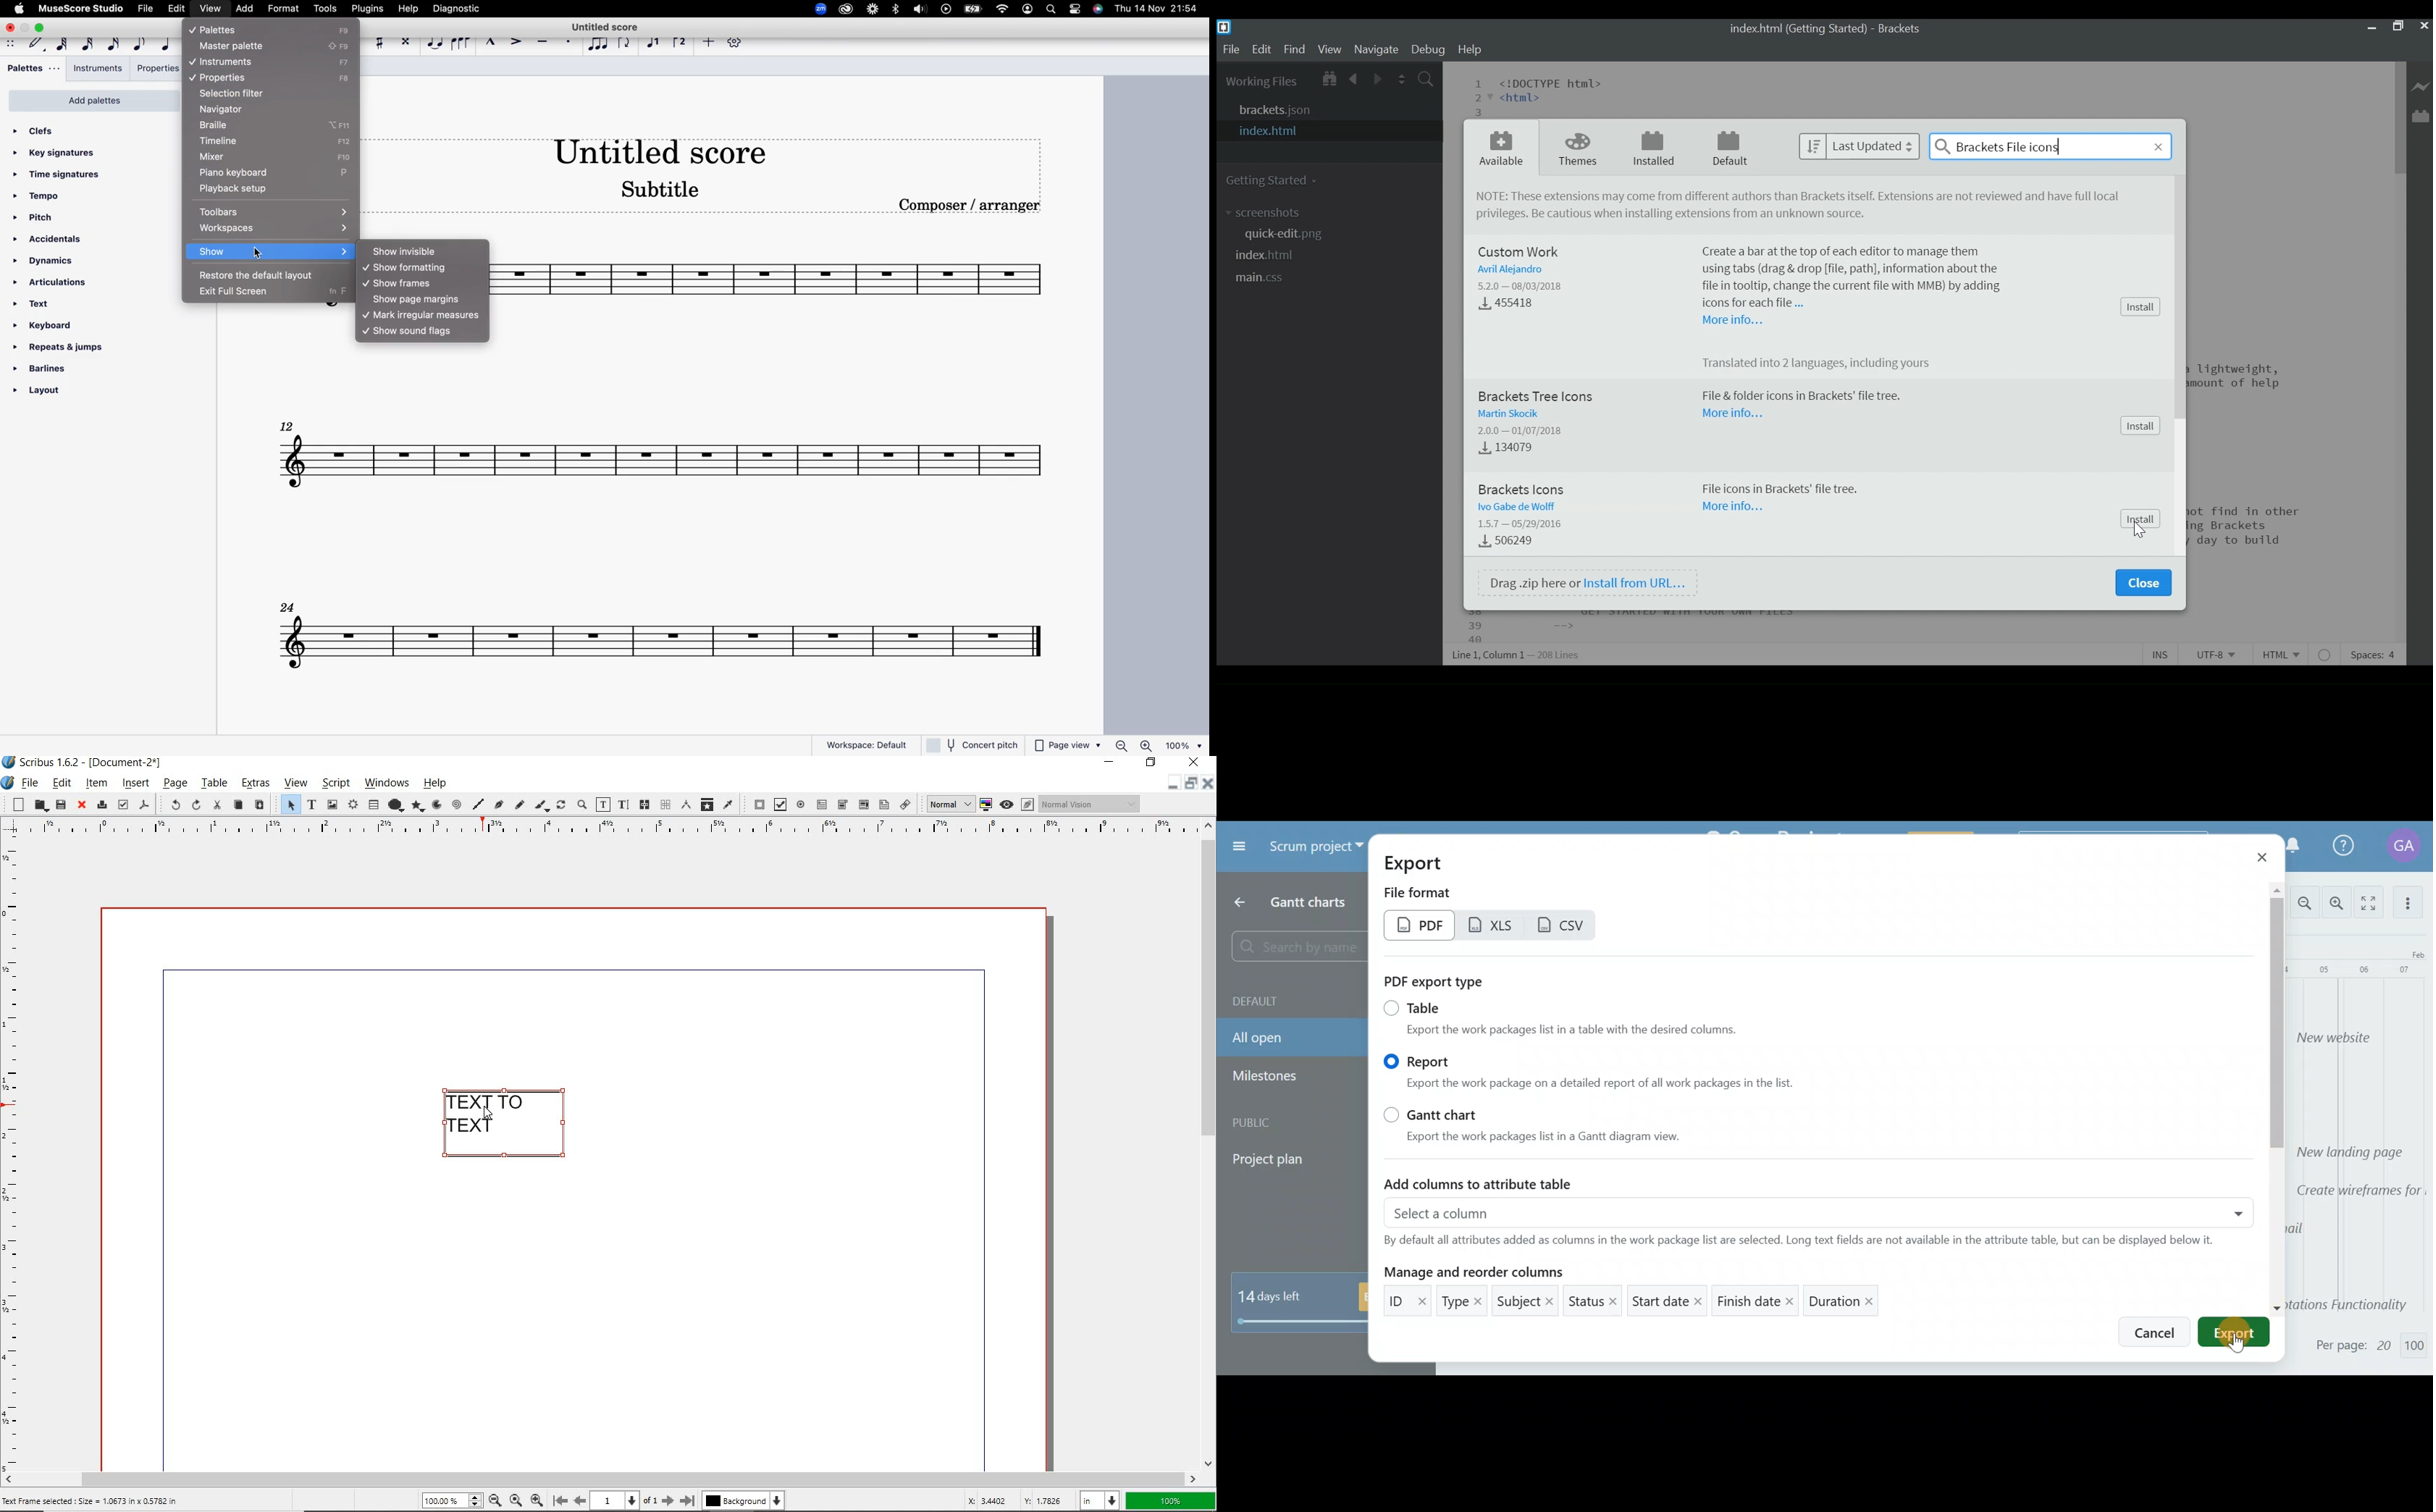 The image size is (2436, 1512). Describe the element at coordinates (41, 805) in the screenshot. I see `open` at that location.